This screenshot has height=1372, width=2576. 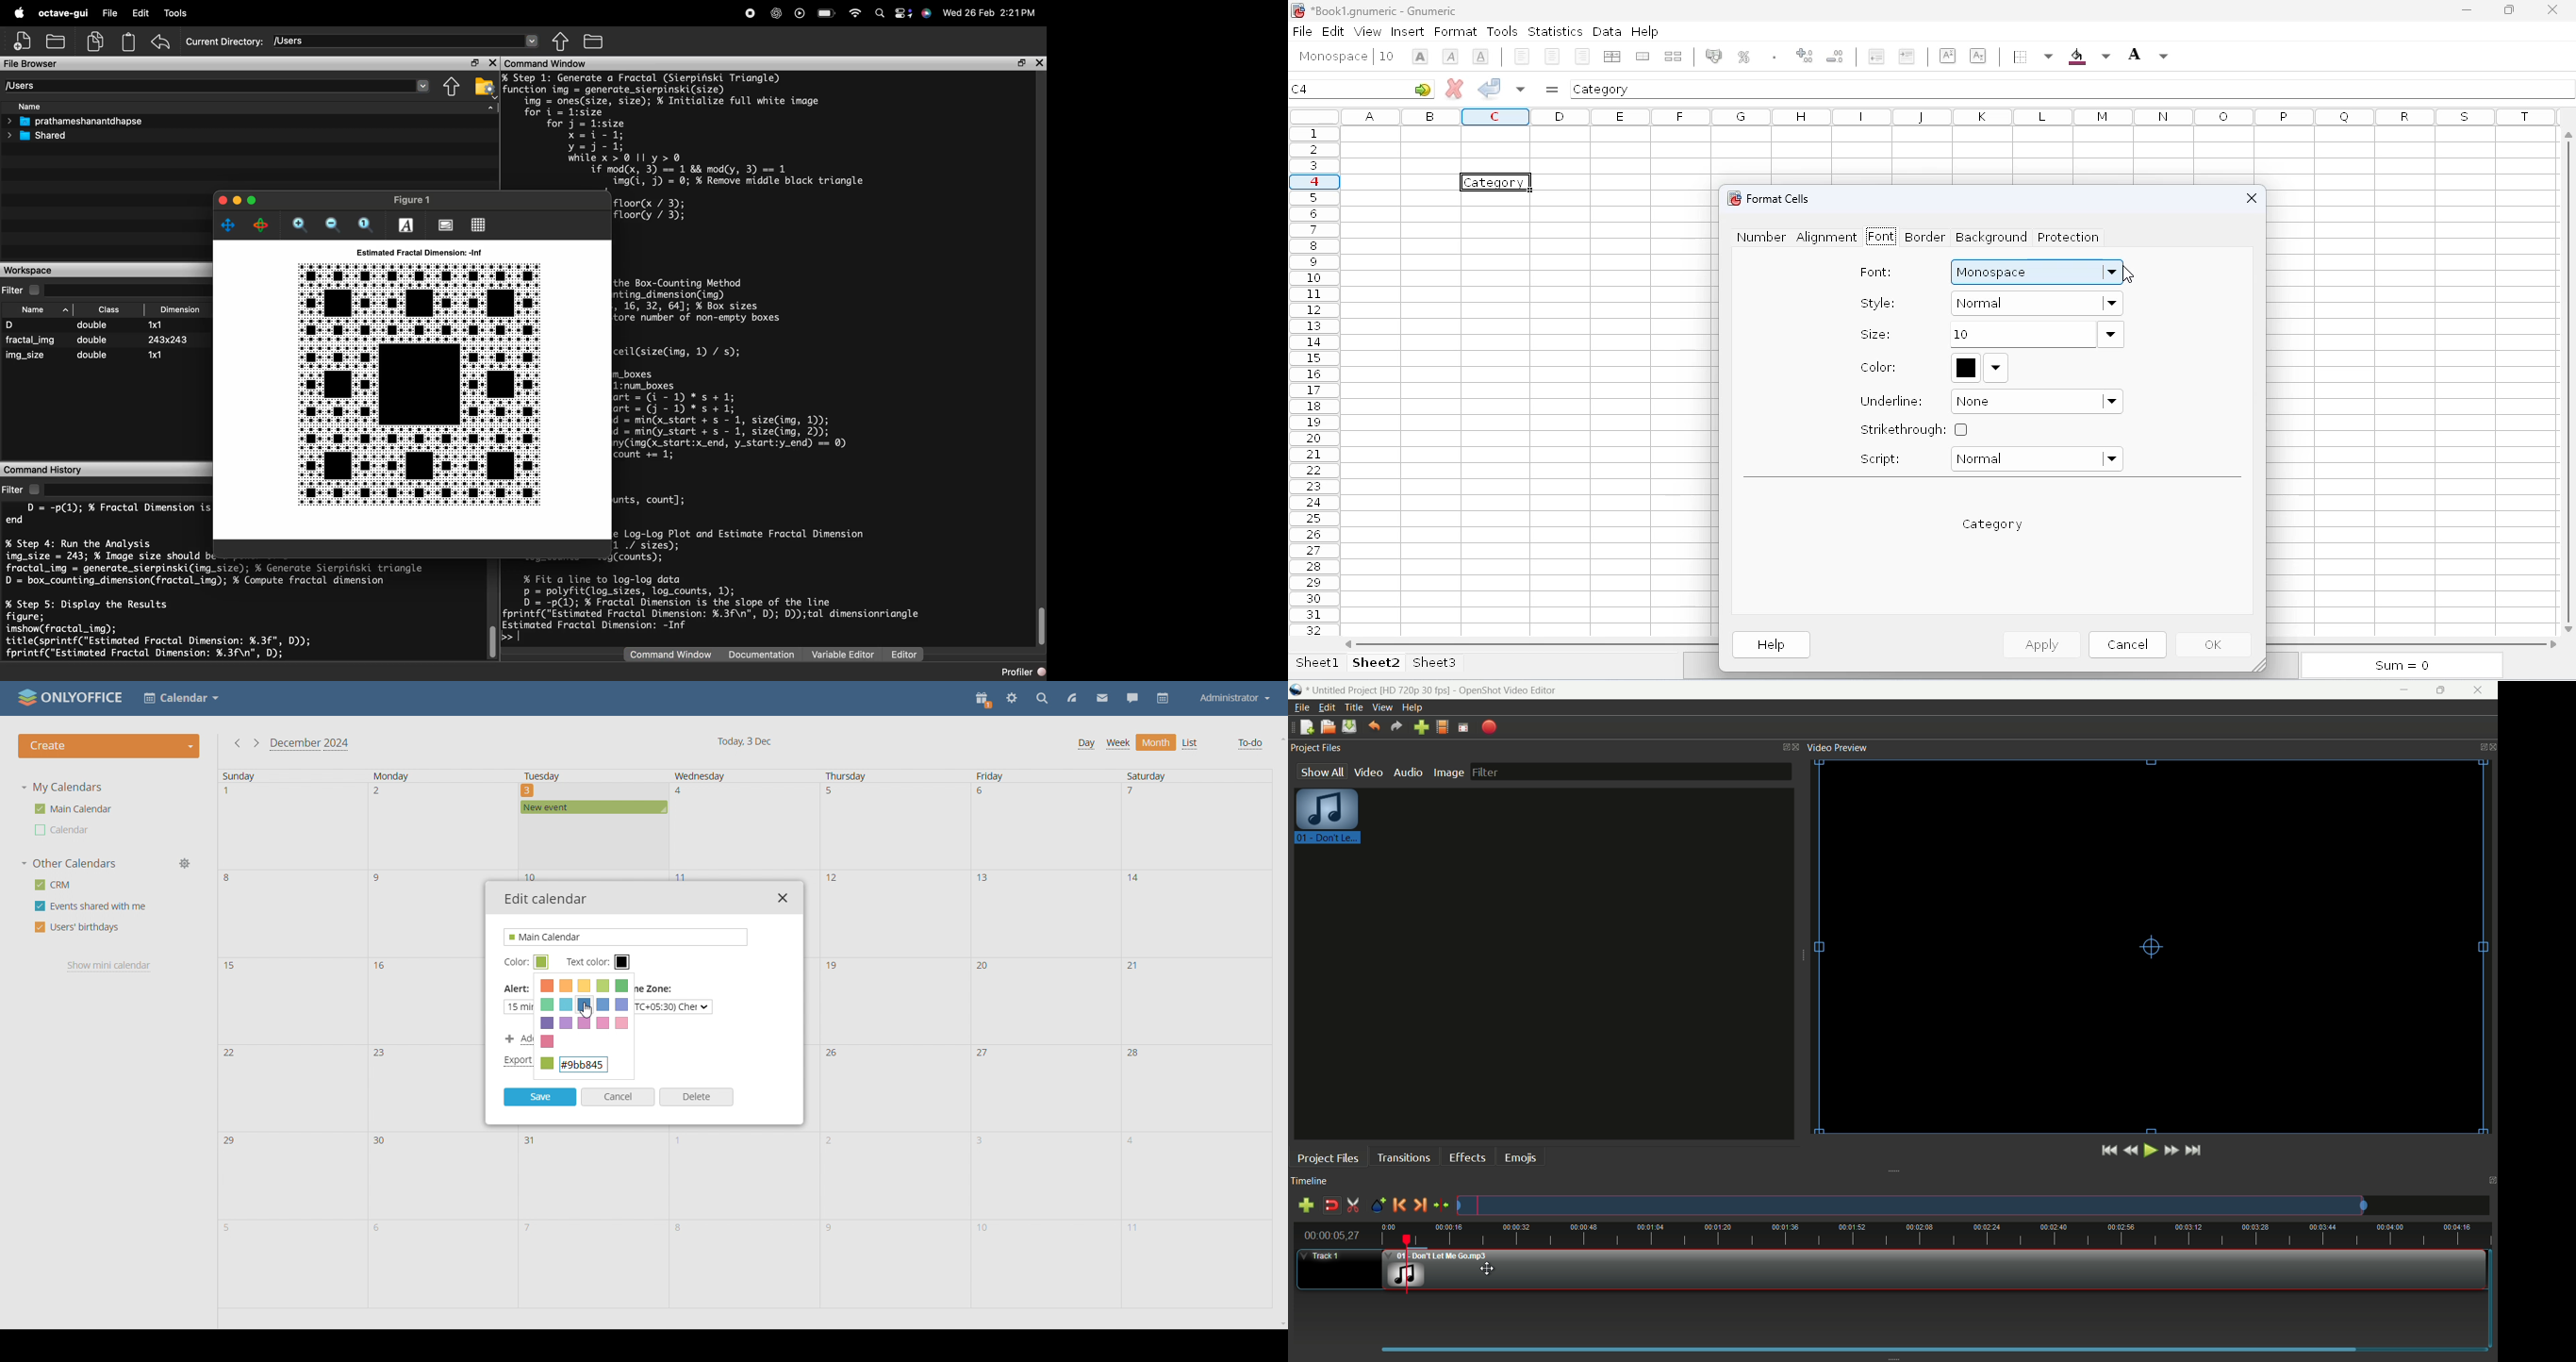 What do you see at coordinates (591, 845) in the screenshot?
I see `date` at bounding box center [591, 845].